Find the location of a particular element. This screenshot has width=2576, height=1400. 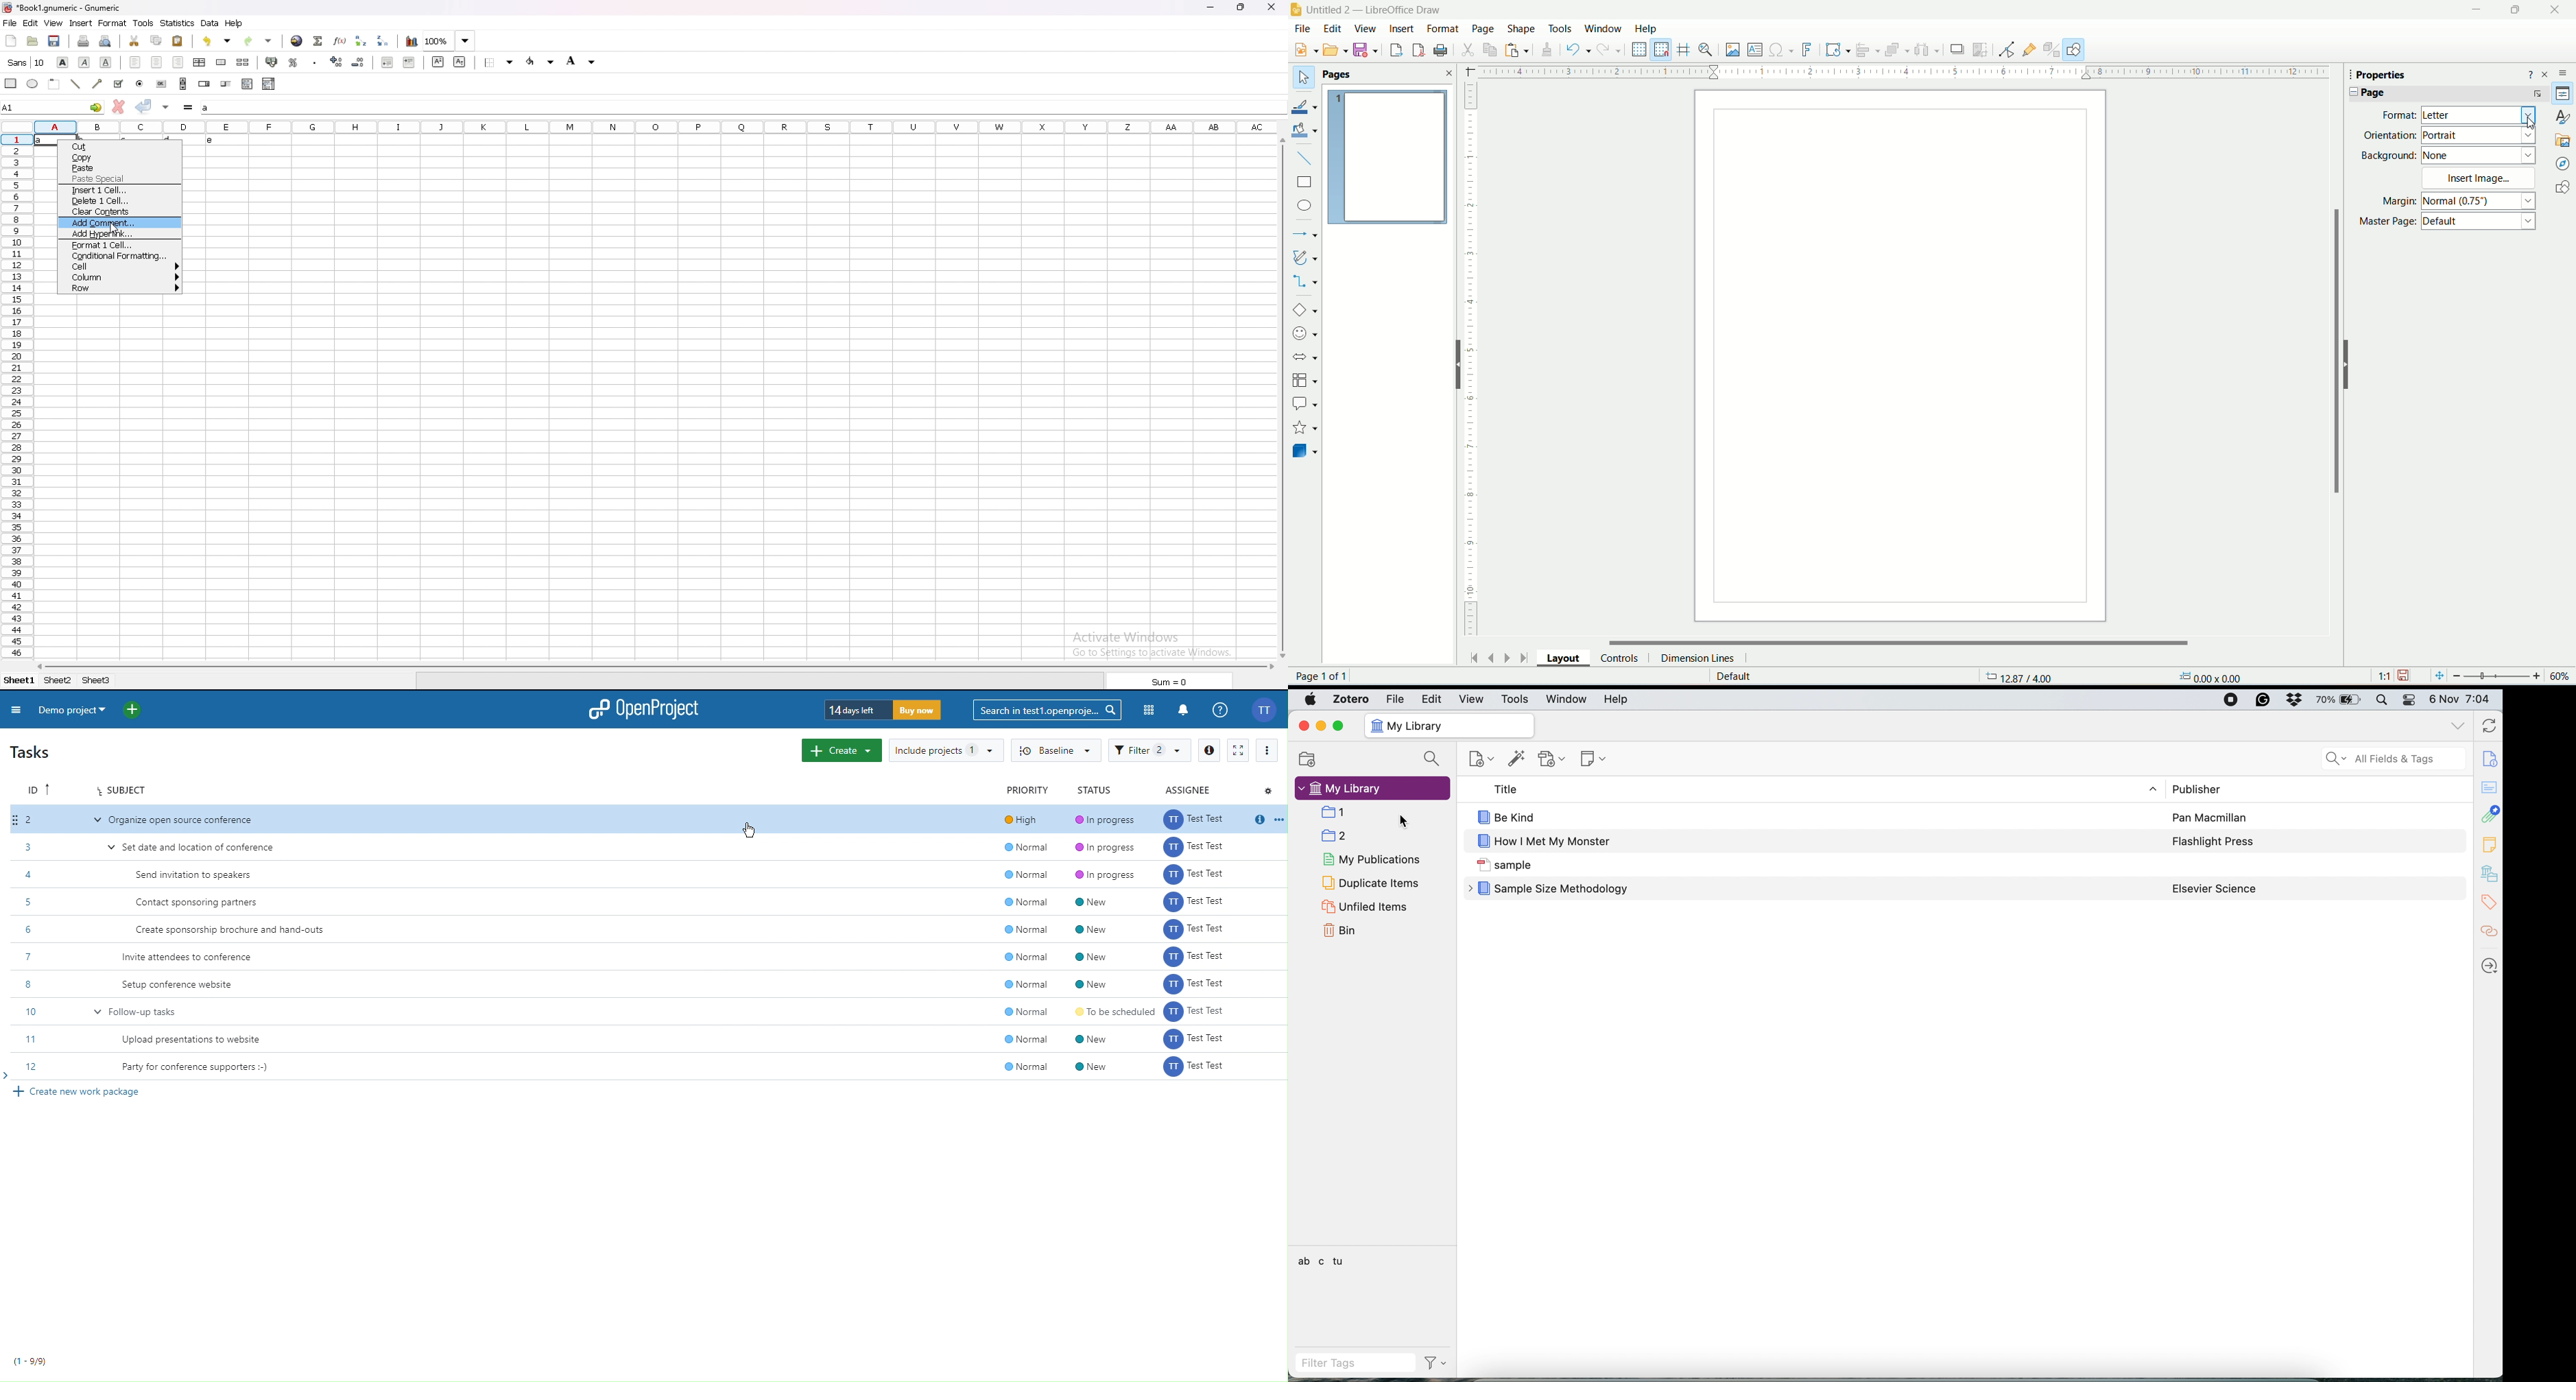

horizontal scroll bar is located at coordinates (1897, 642).